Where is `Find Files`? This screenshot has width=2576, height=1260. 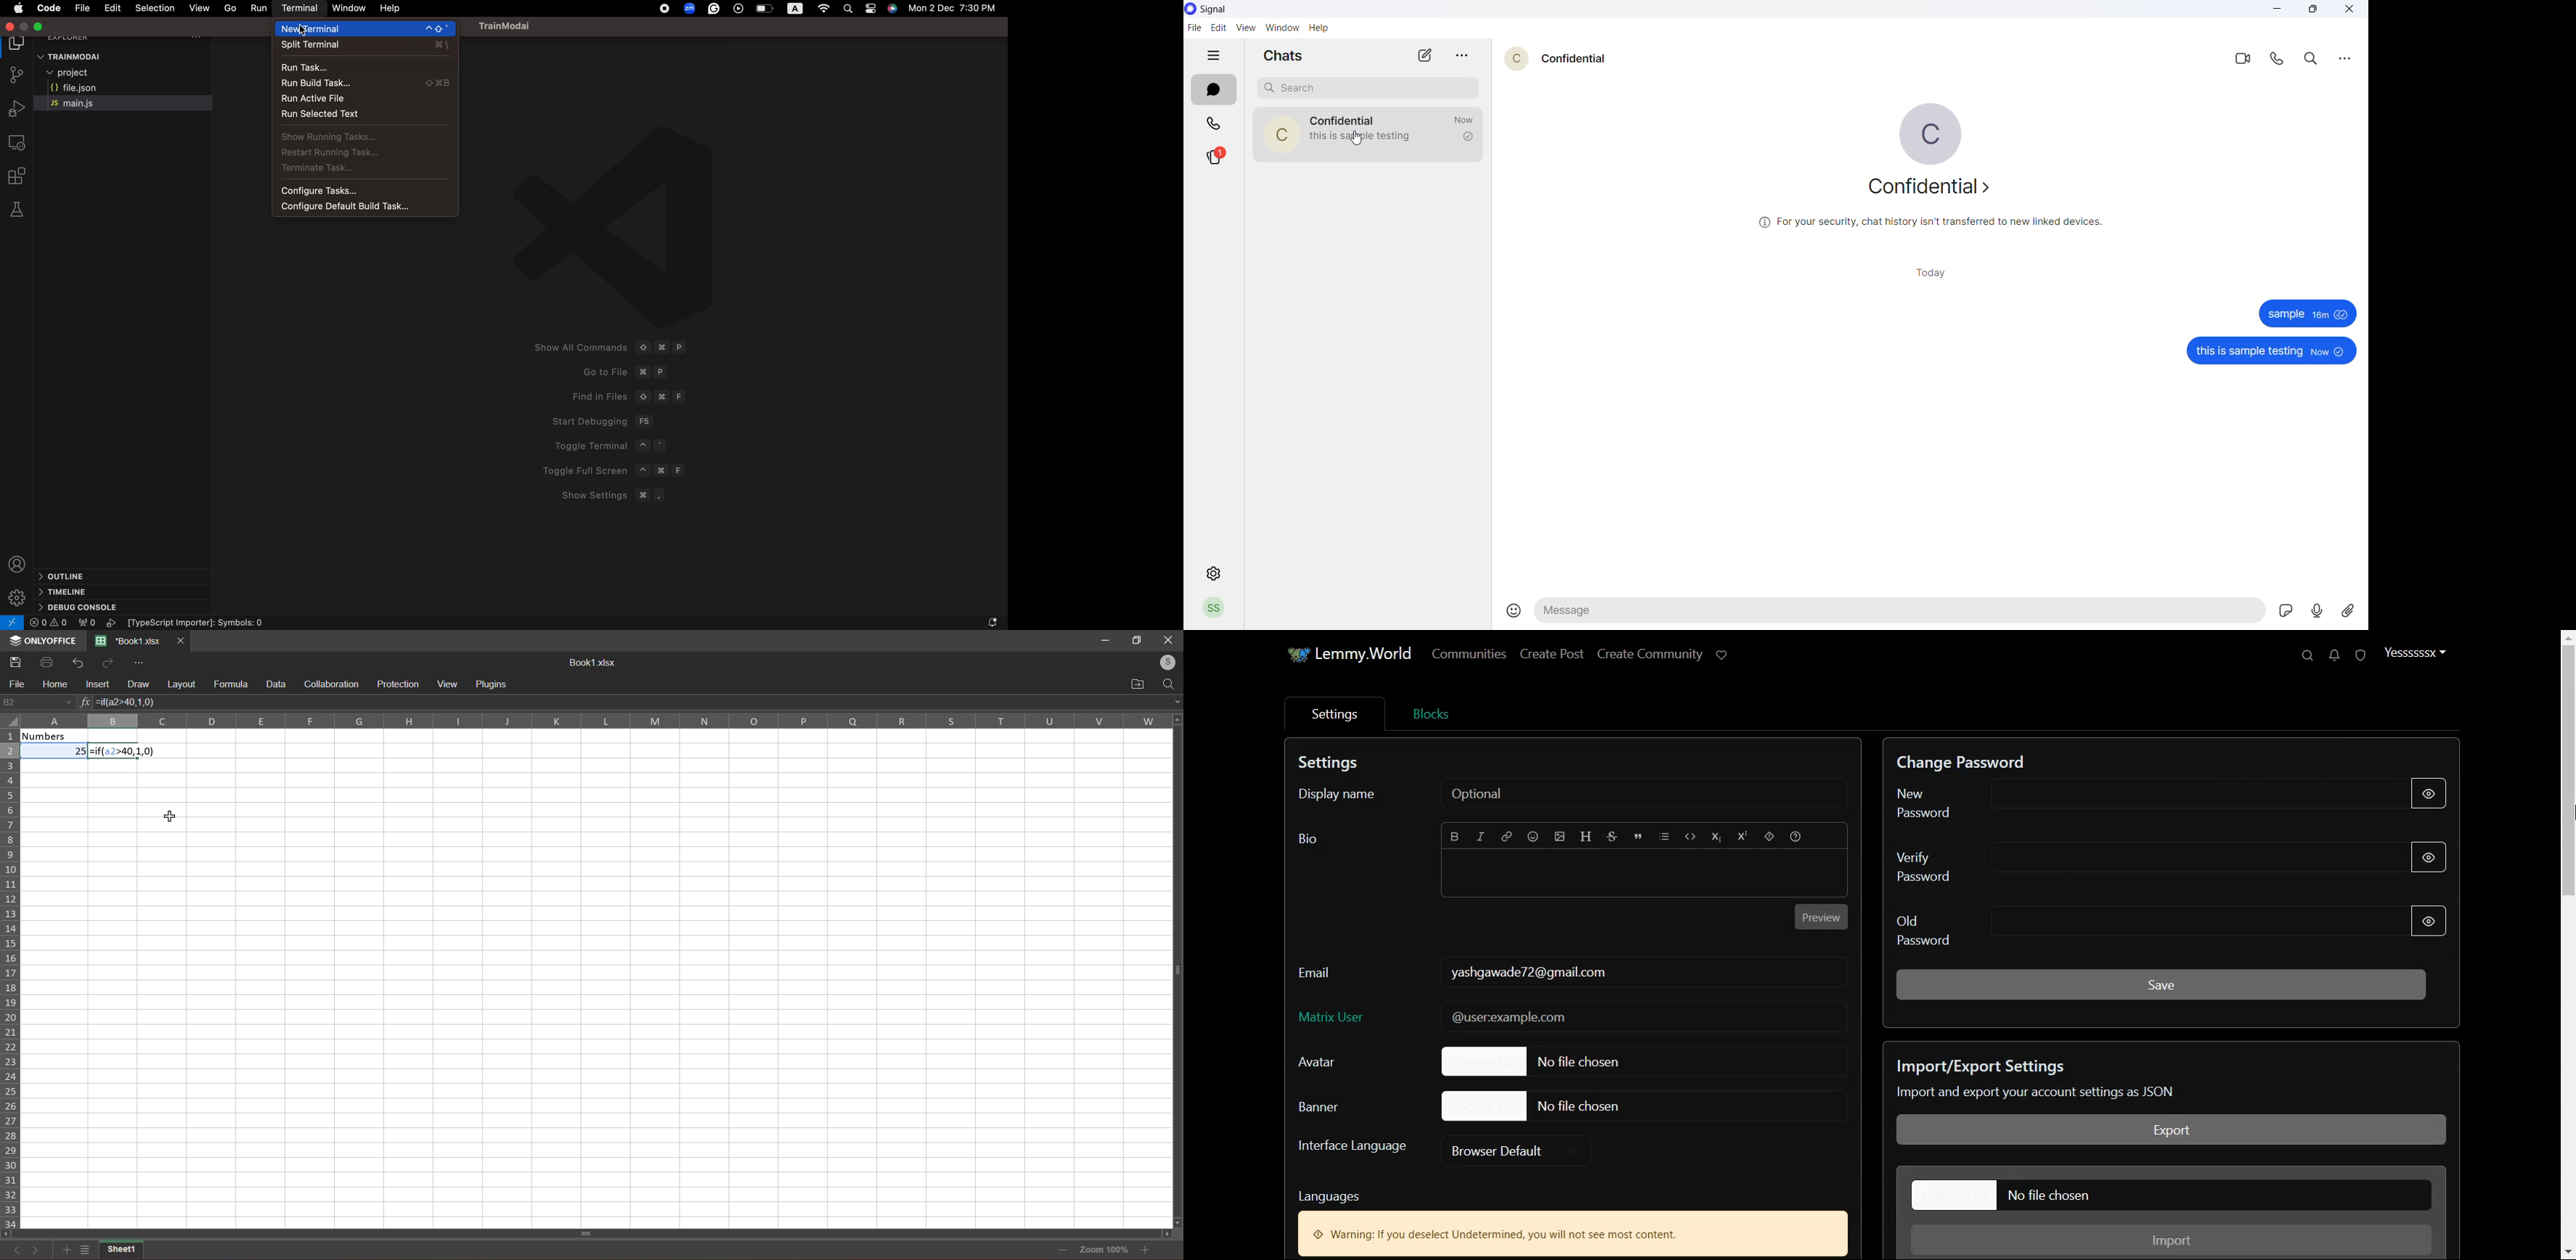
Find Files is located at coordinates (629, 397).